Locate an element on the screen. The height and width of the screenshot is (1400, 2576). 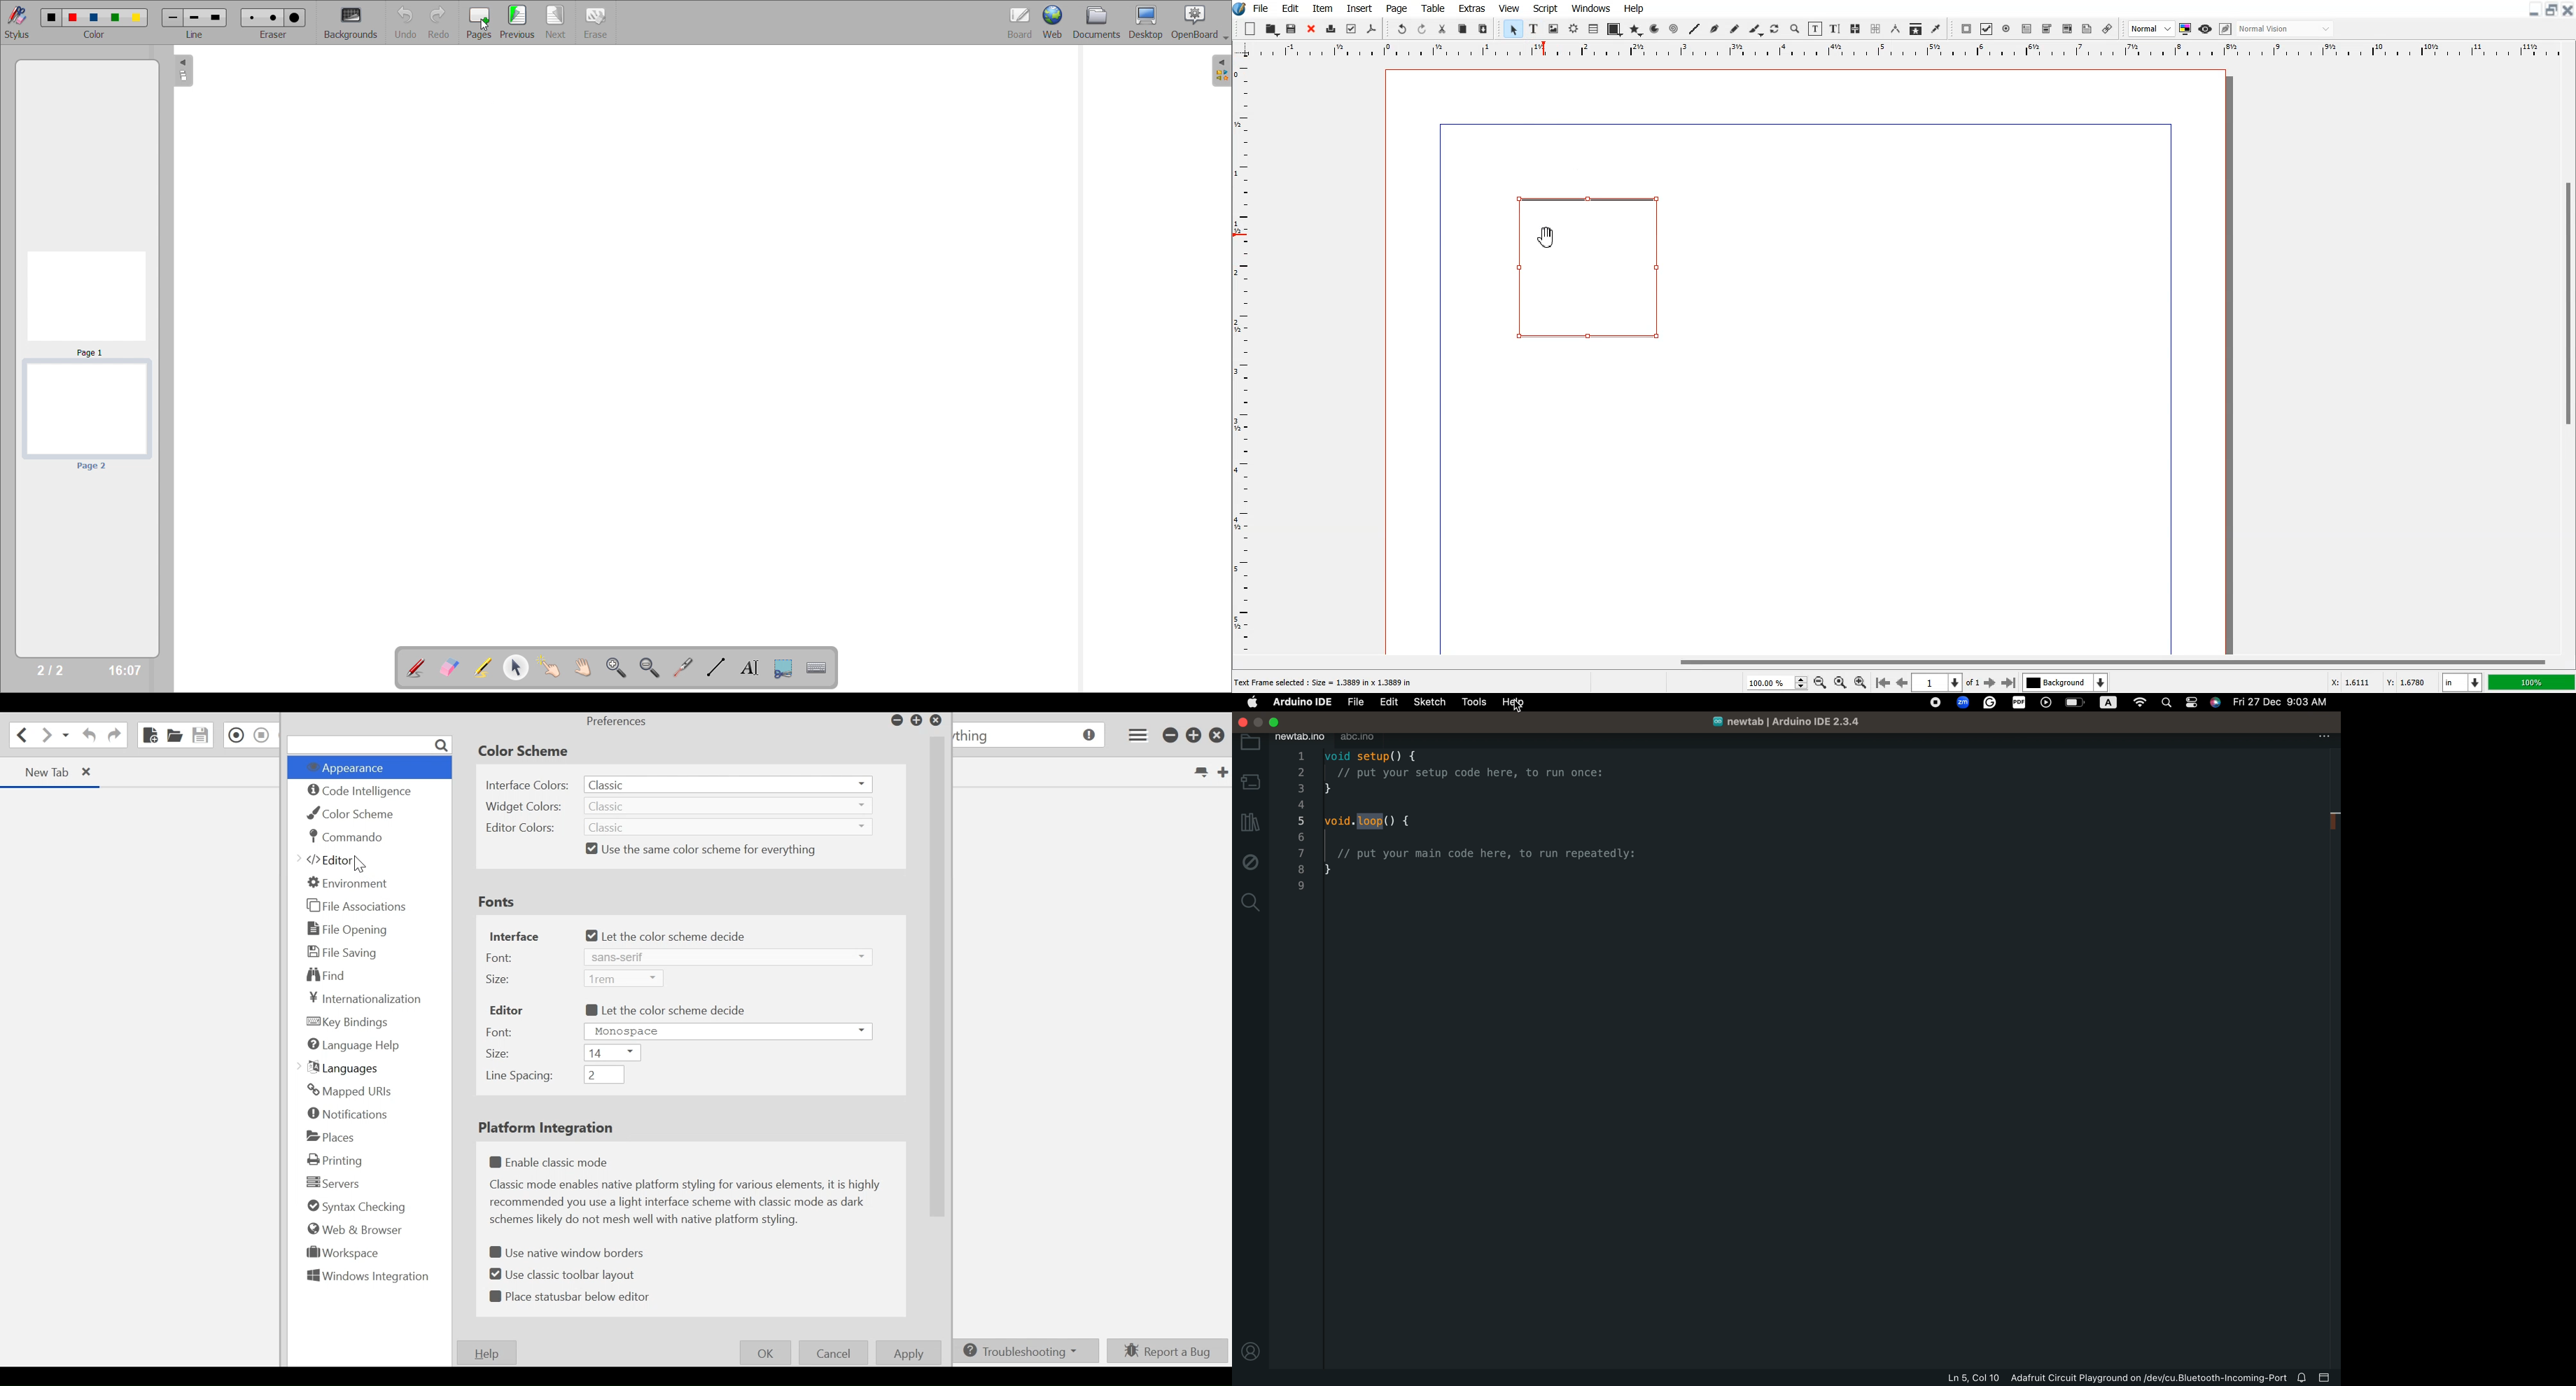
Horizontal scroll bar is located at coordinates (1904, 662).